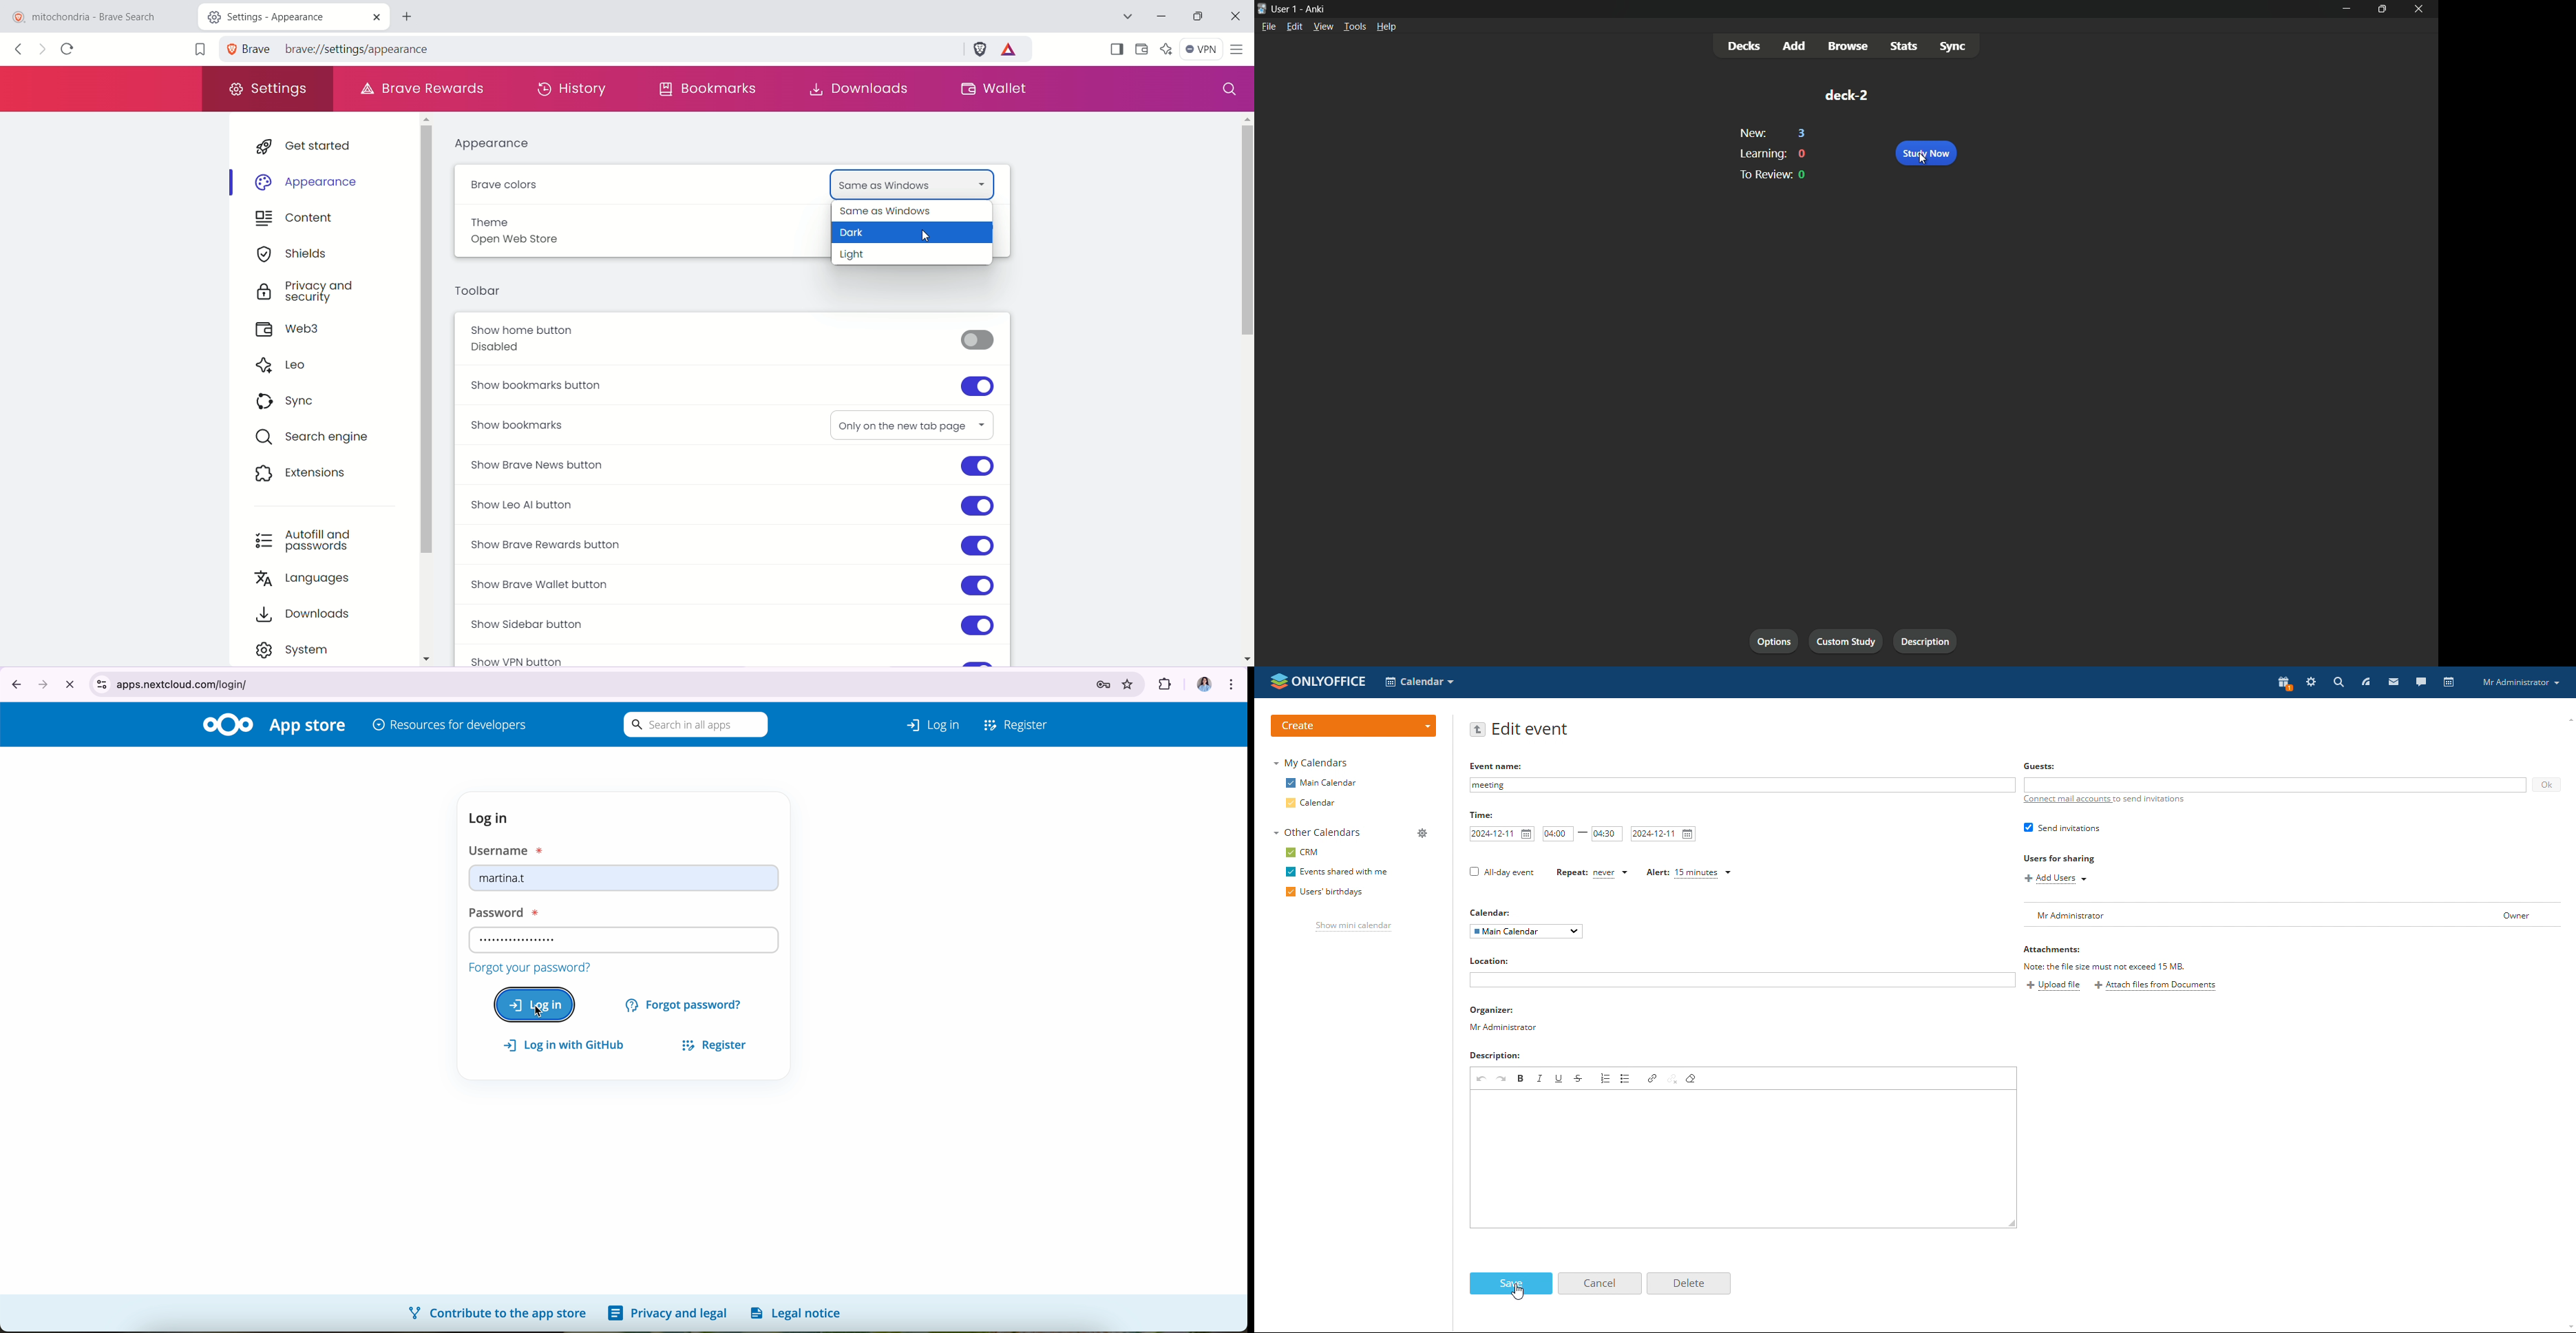 This screenshot has height=1344, width=2576. What do you see at coordinates (1200, 681) in the screenshot?
I see `profile` at bounding box center [1200, 681].